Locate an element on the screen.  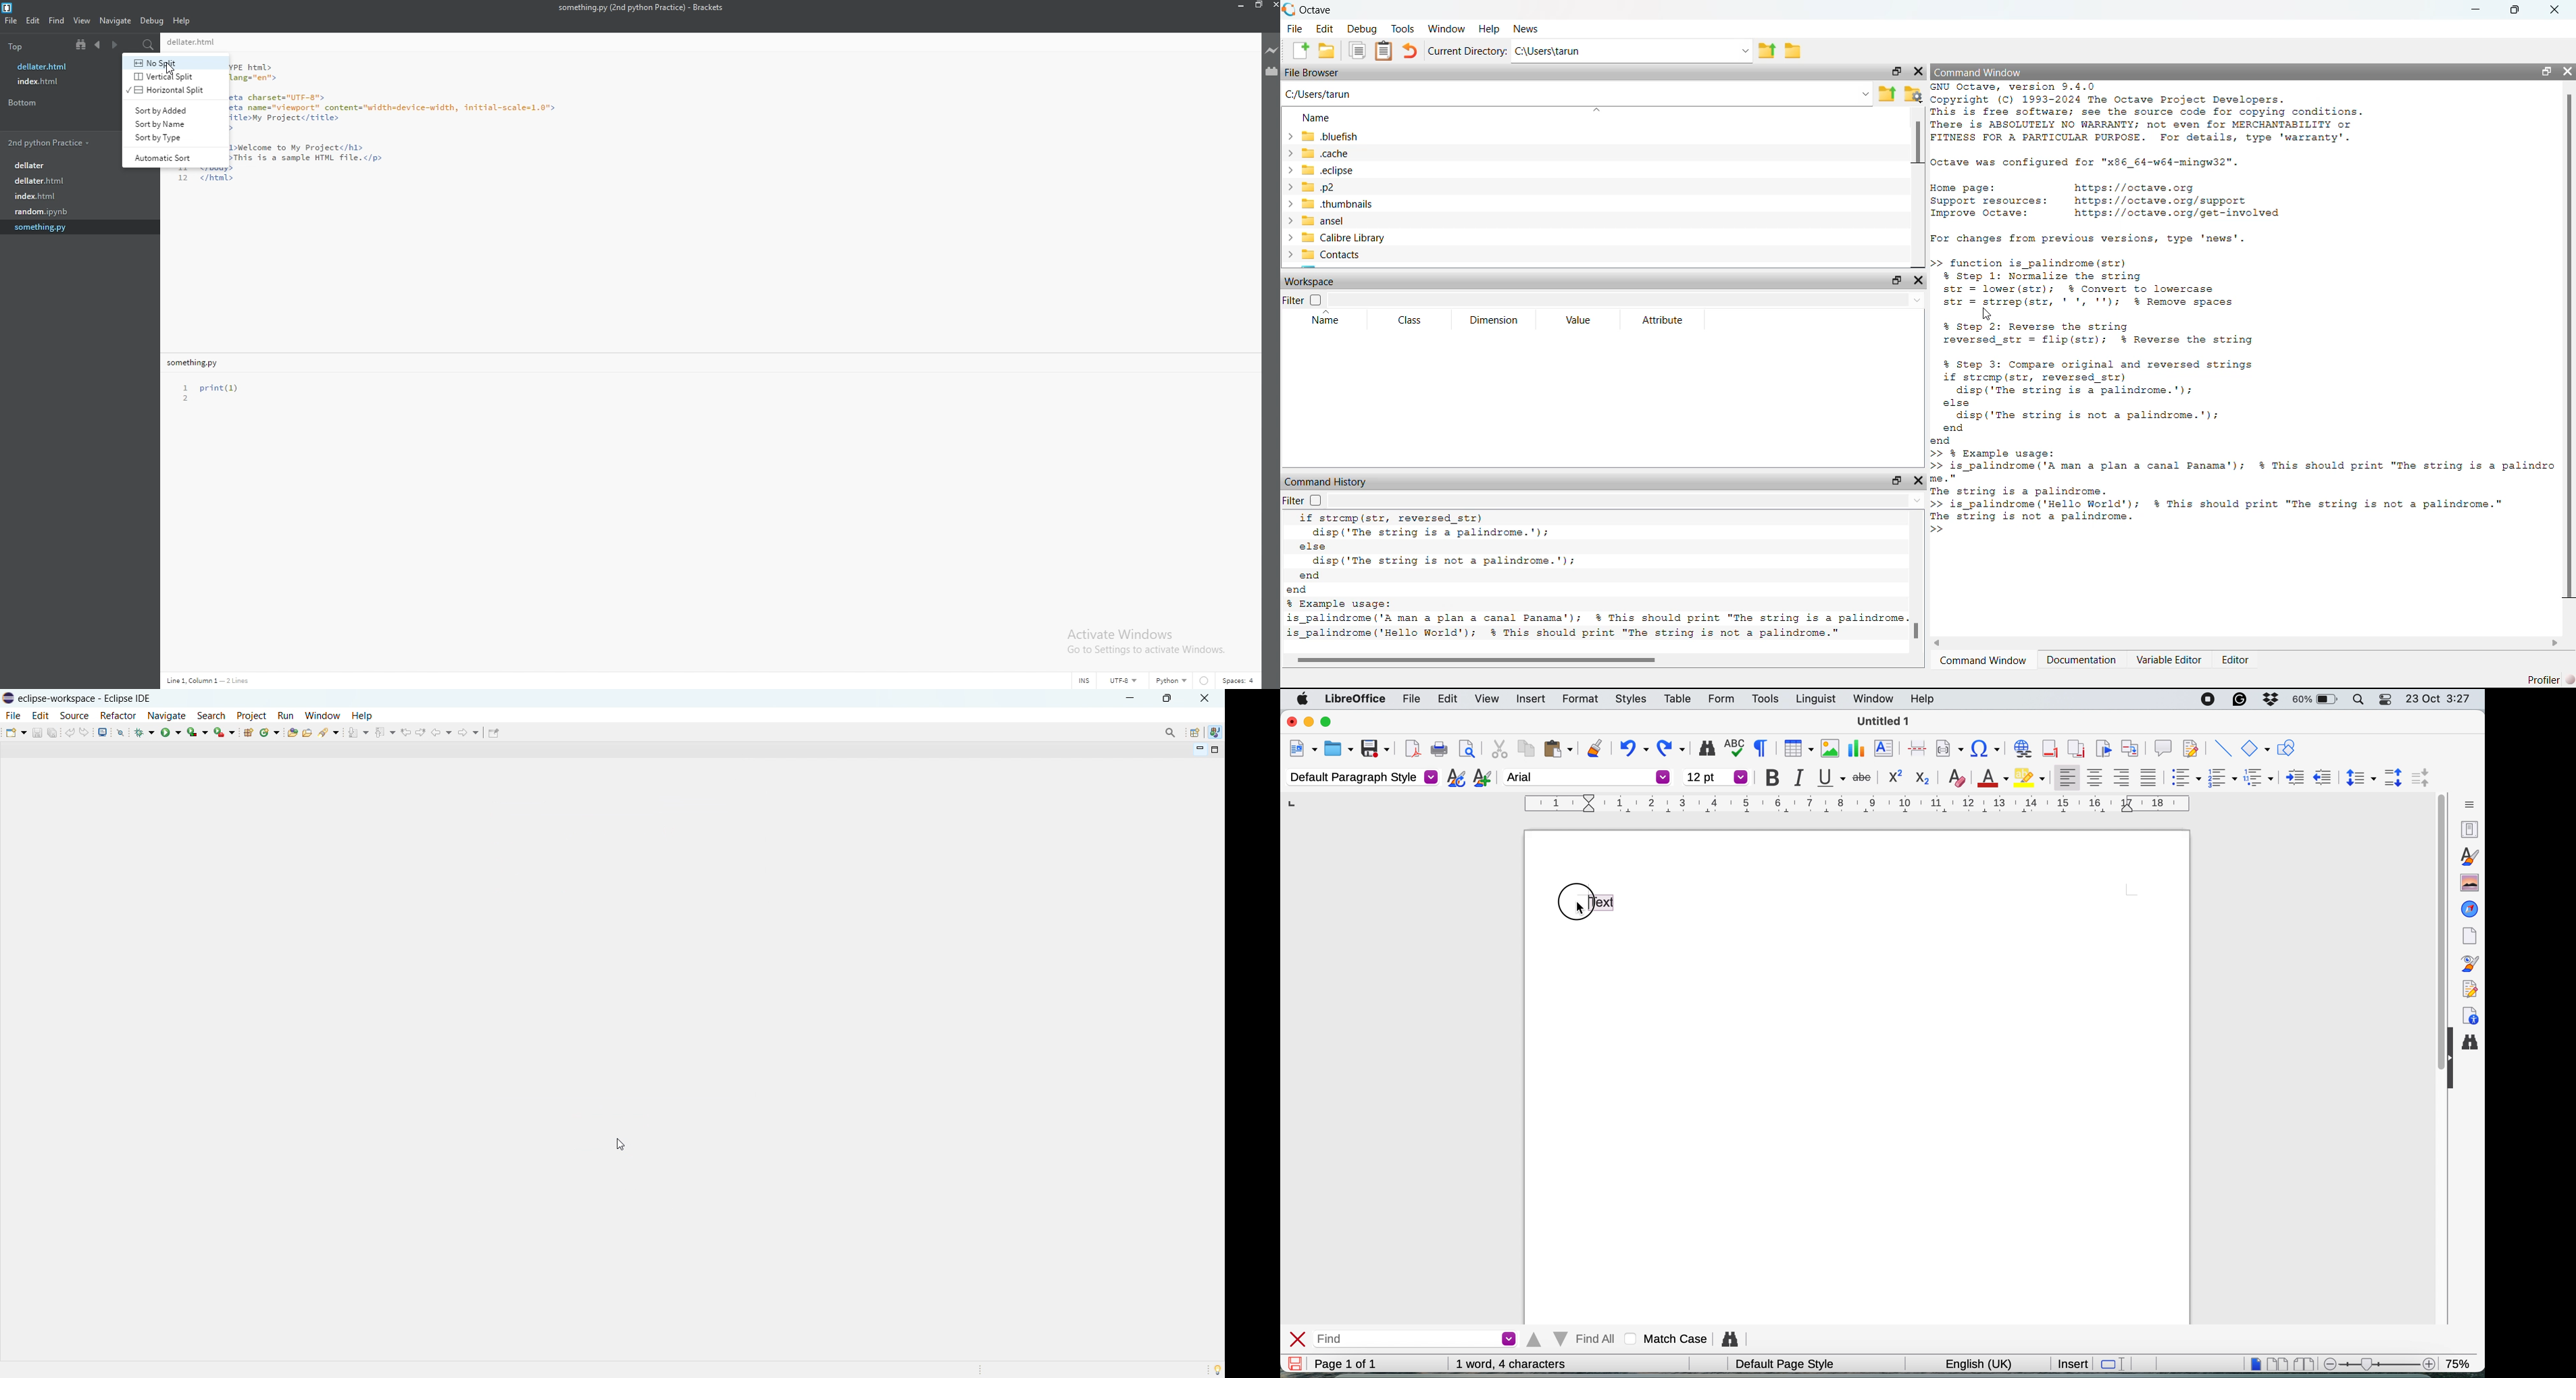
forward is located at coordinates (468, 732).